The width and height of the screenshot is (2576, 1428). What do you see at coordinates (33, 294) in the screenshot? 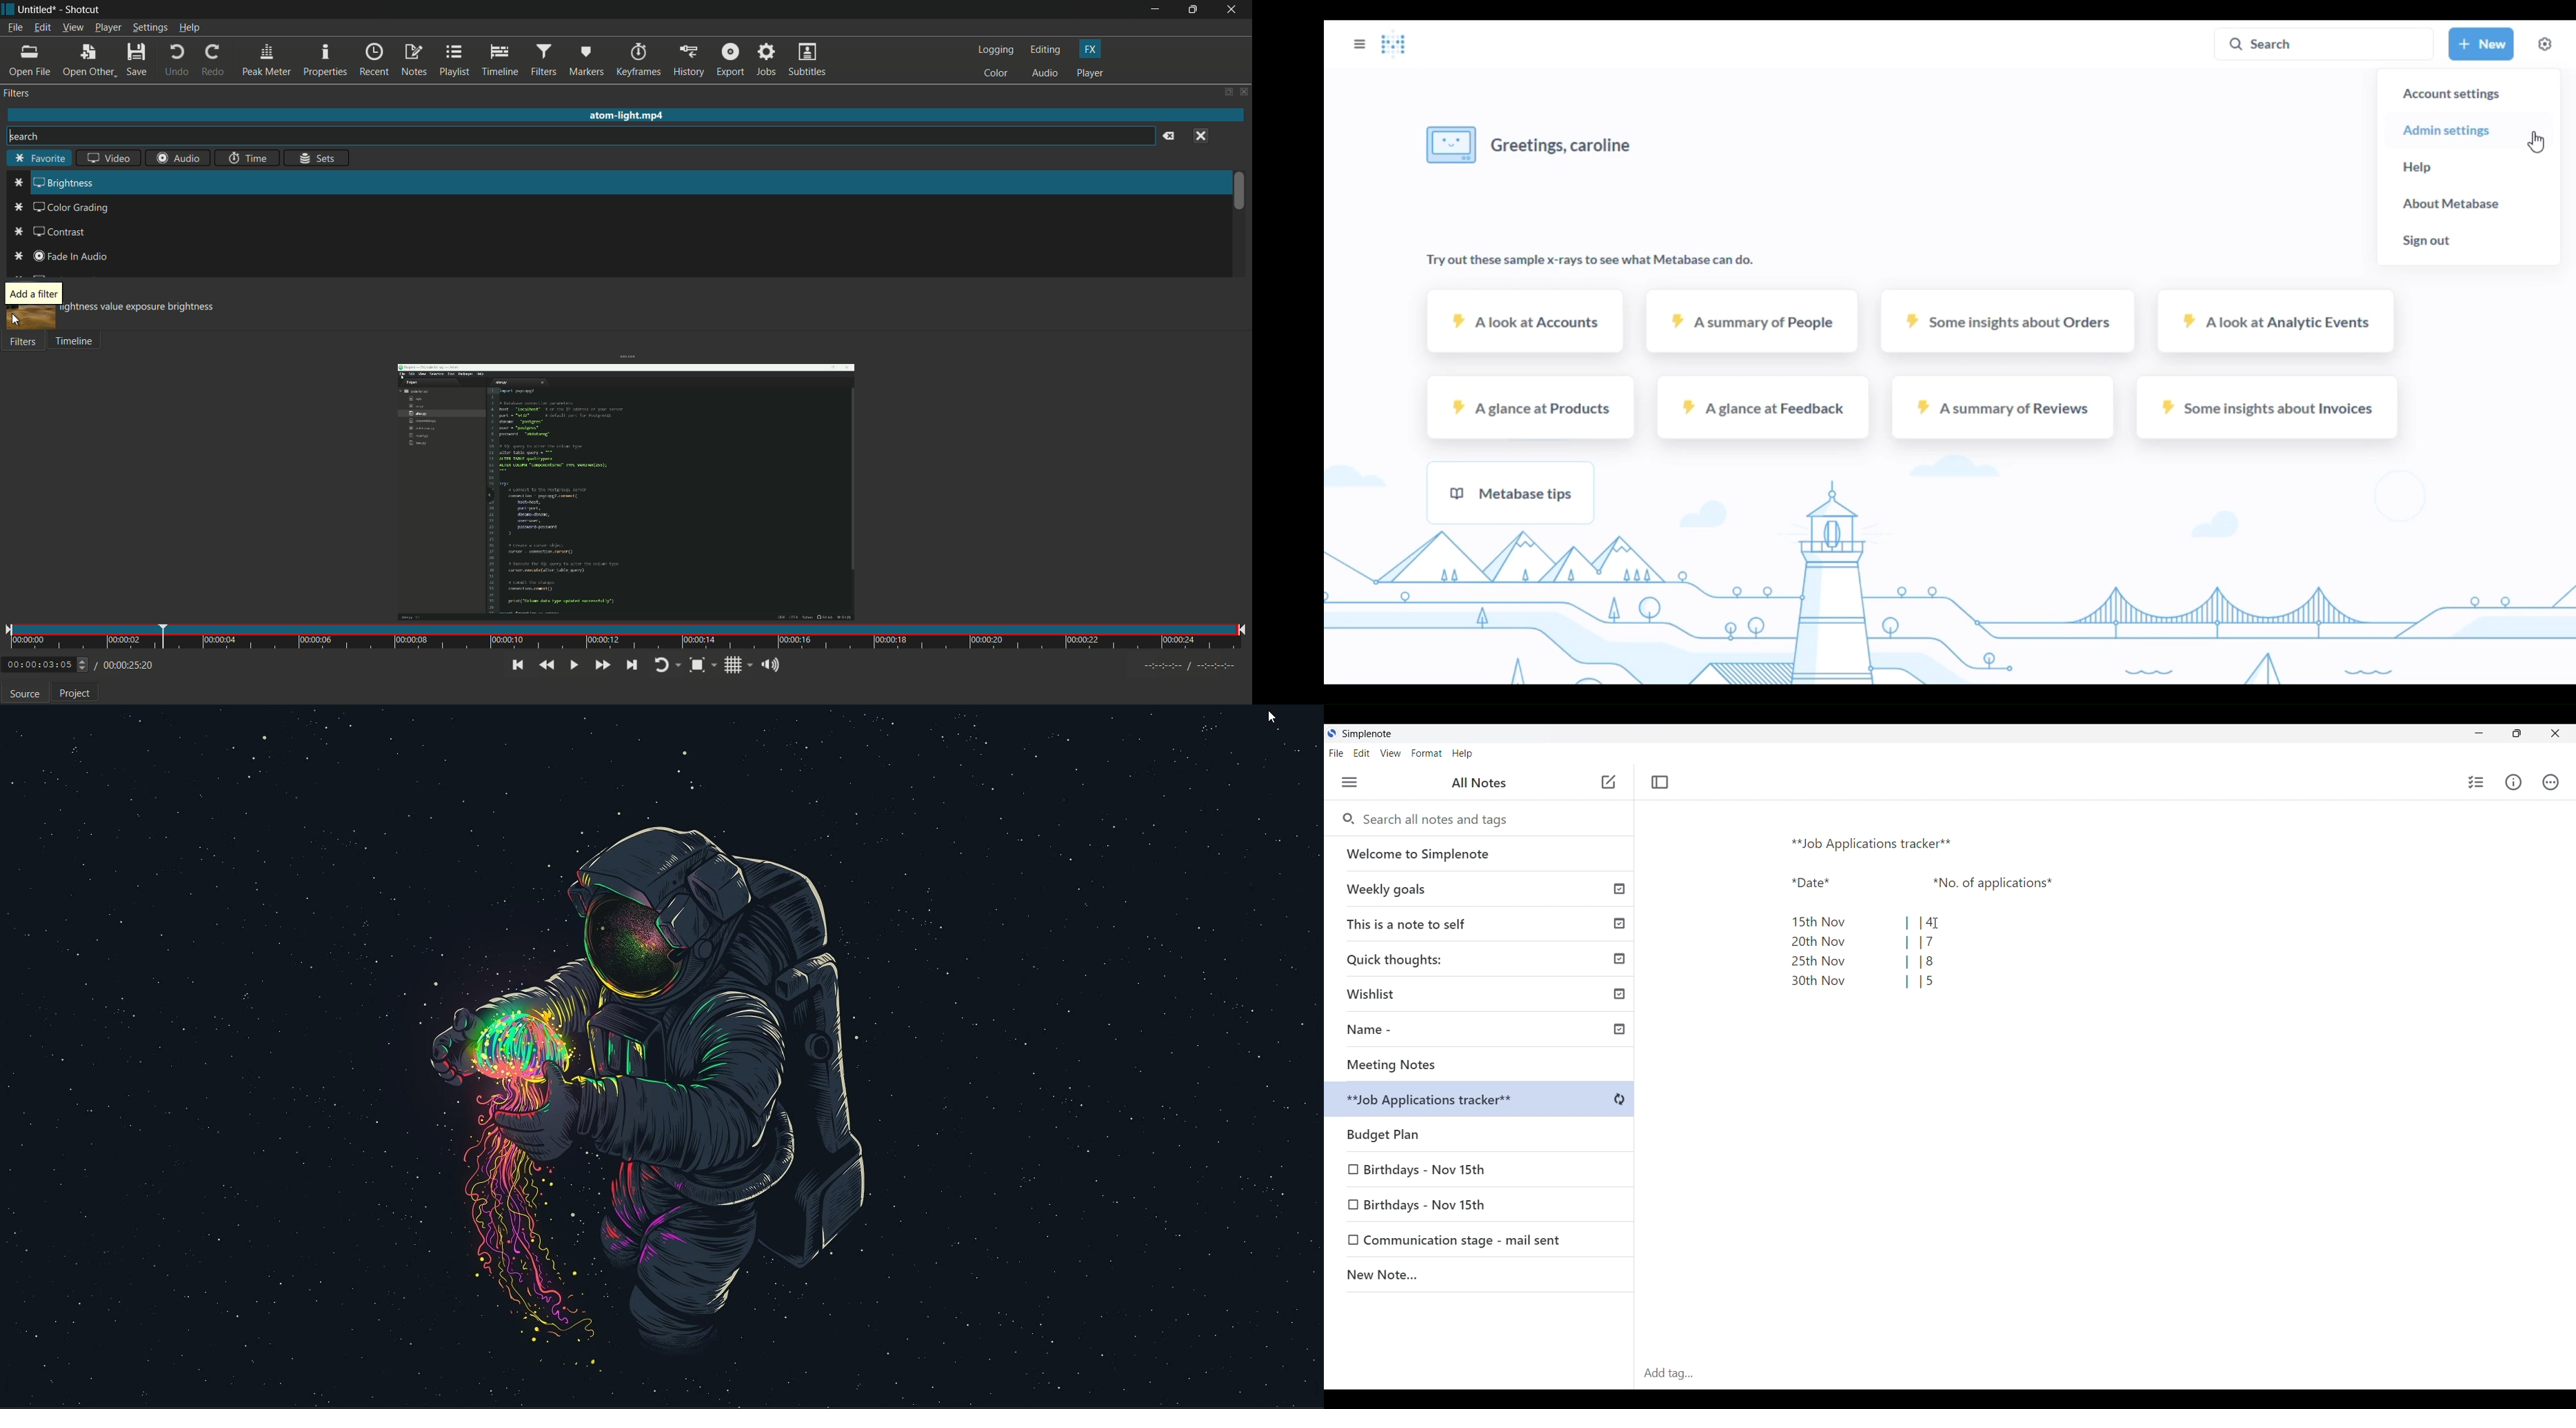
I see `add a filter pop up` at bounding box center [33, 294].